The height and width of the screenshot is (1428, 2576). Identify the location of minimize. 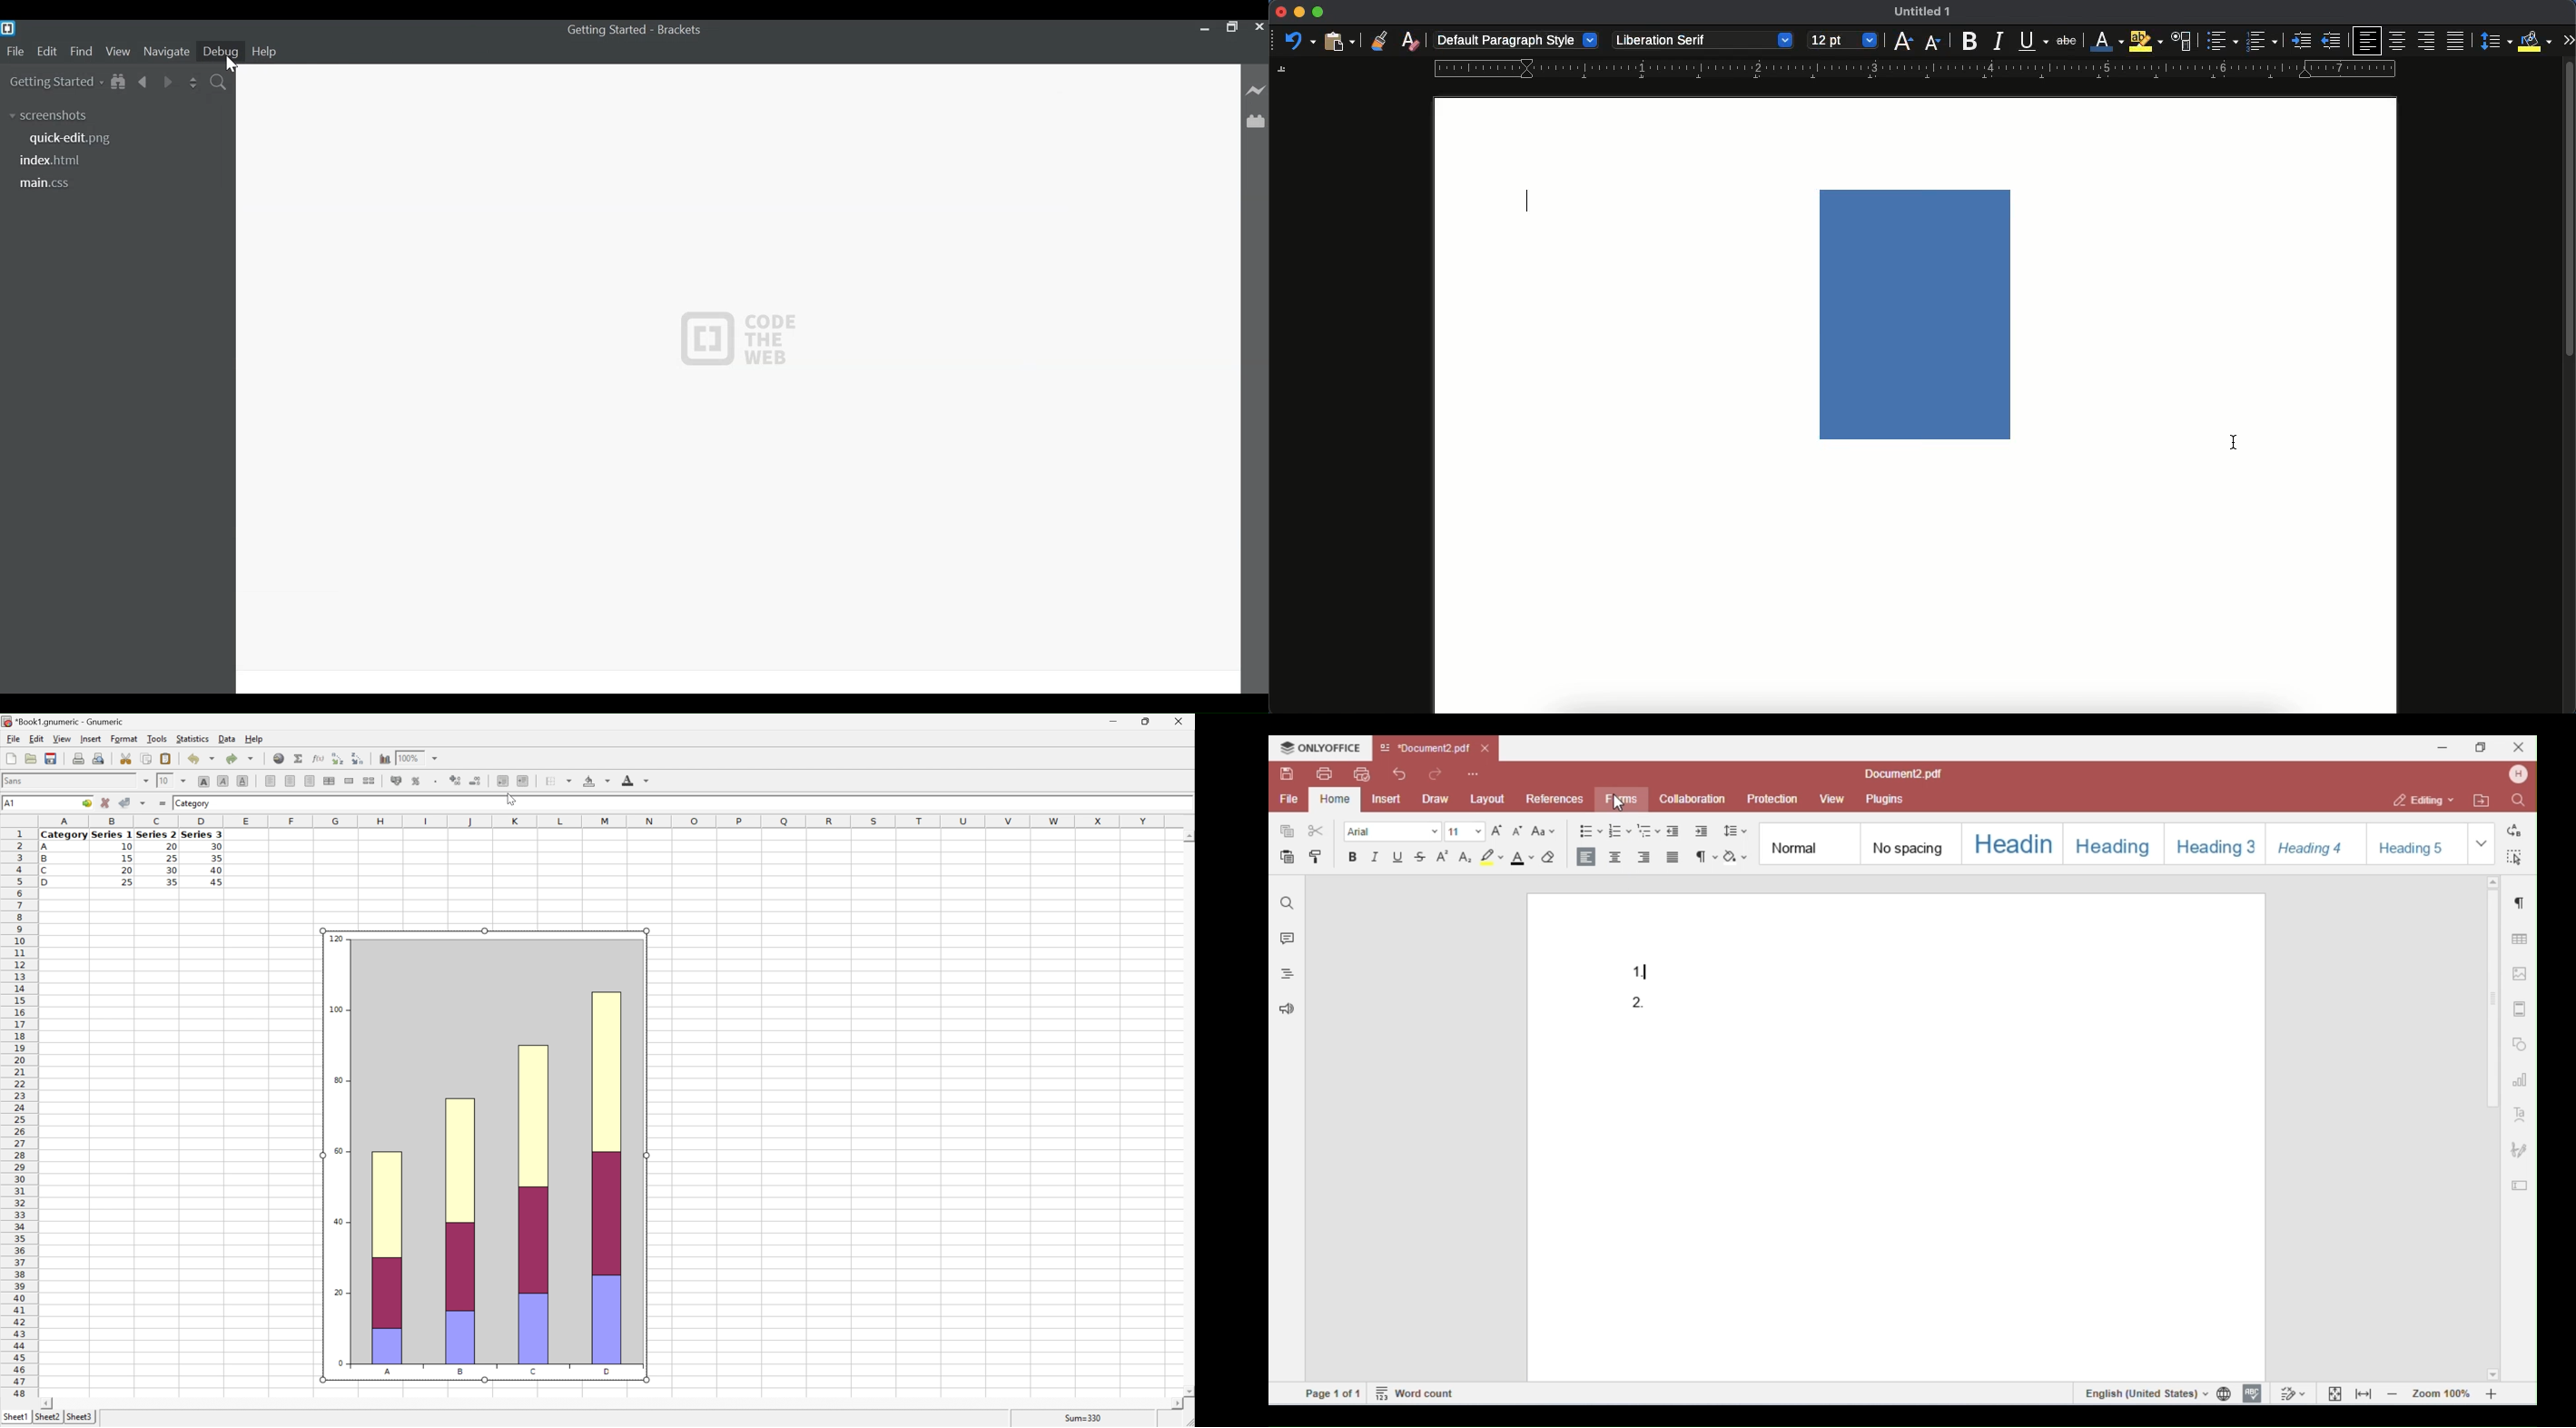
(1203, 28).